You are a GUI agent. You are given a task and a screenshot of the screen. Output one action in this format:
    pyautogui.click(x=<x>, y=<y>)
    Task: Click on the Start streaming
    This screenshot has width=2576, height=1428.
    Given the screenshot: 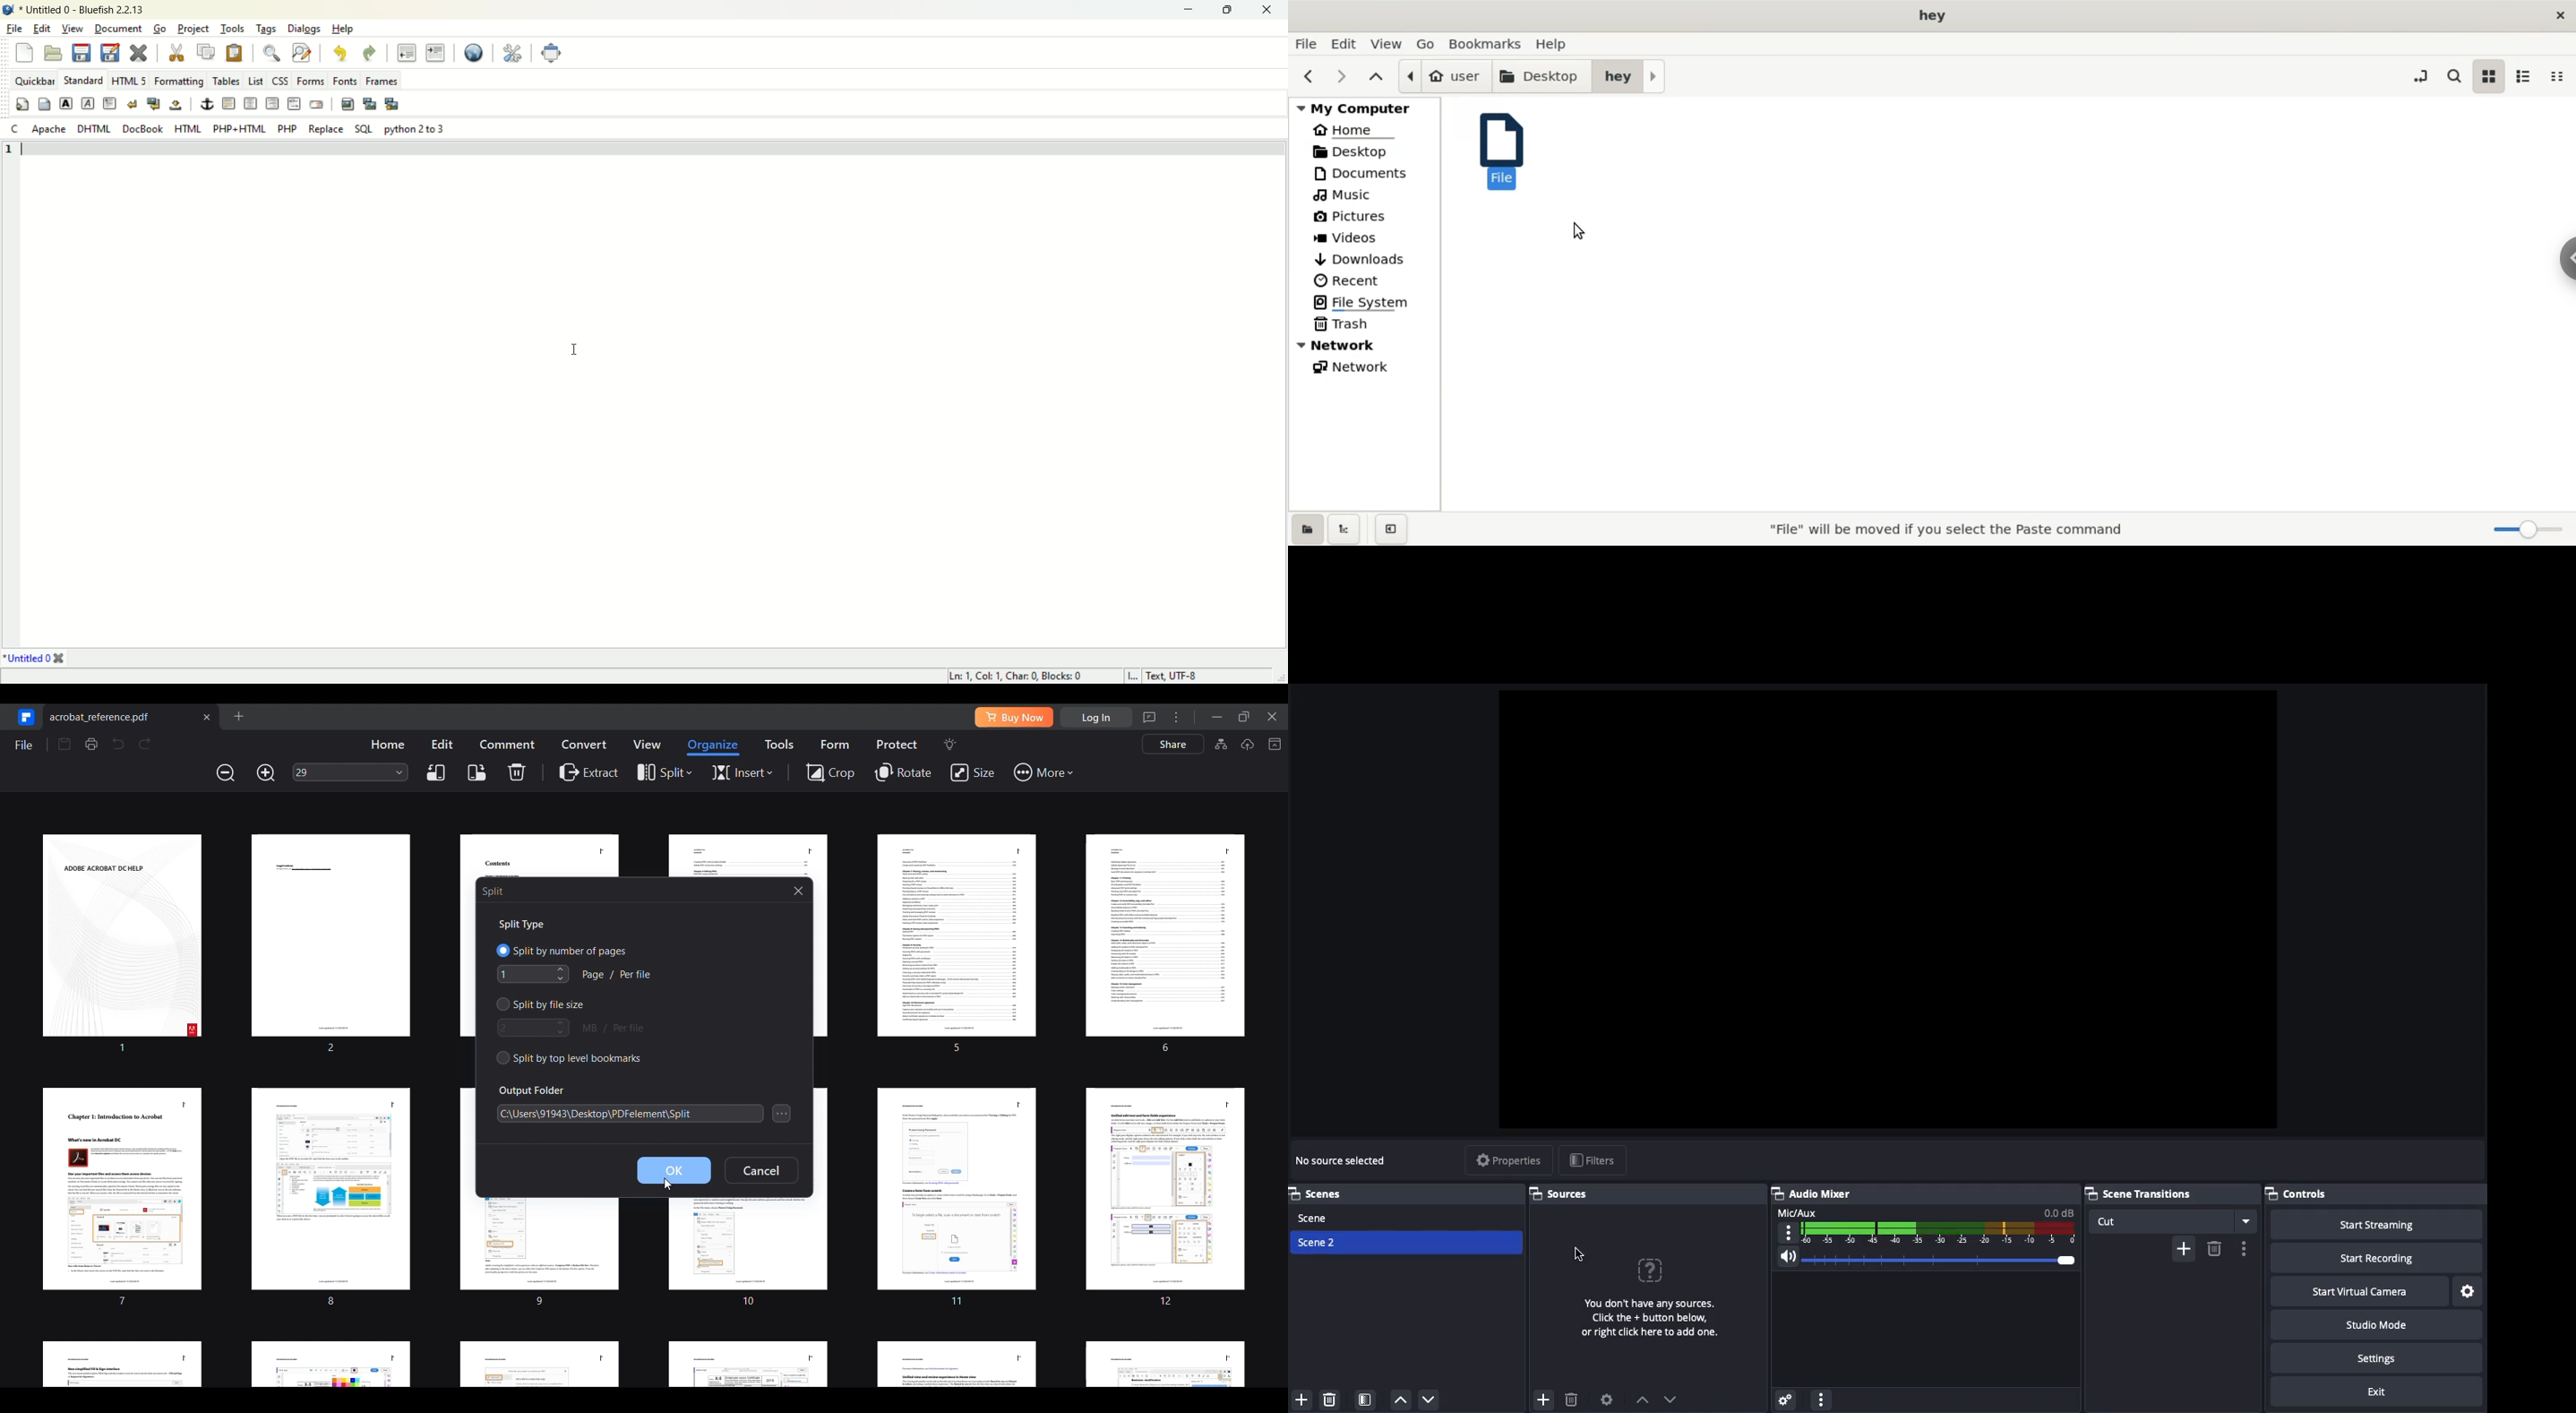 What is the action you would take?
    pyautogui.click(x=2377, y=1224)
    